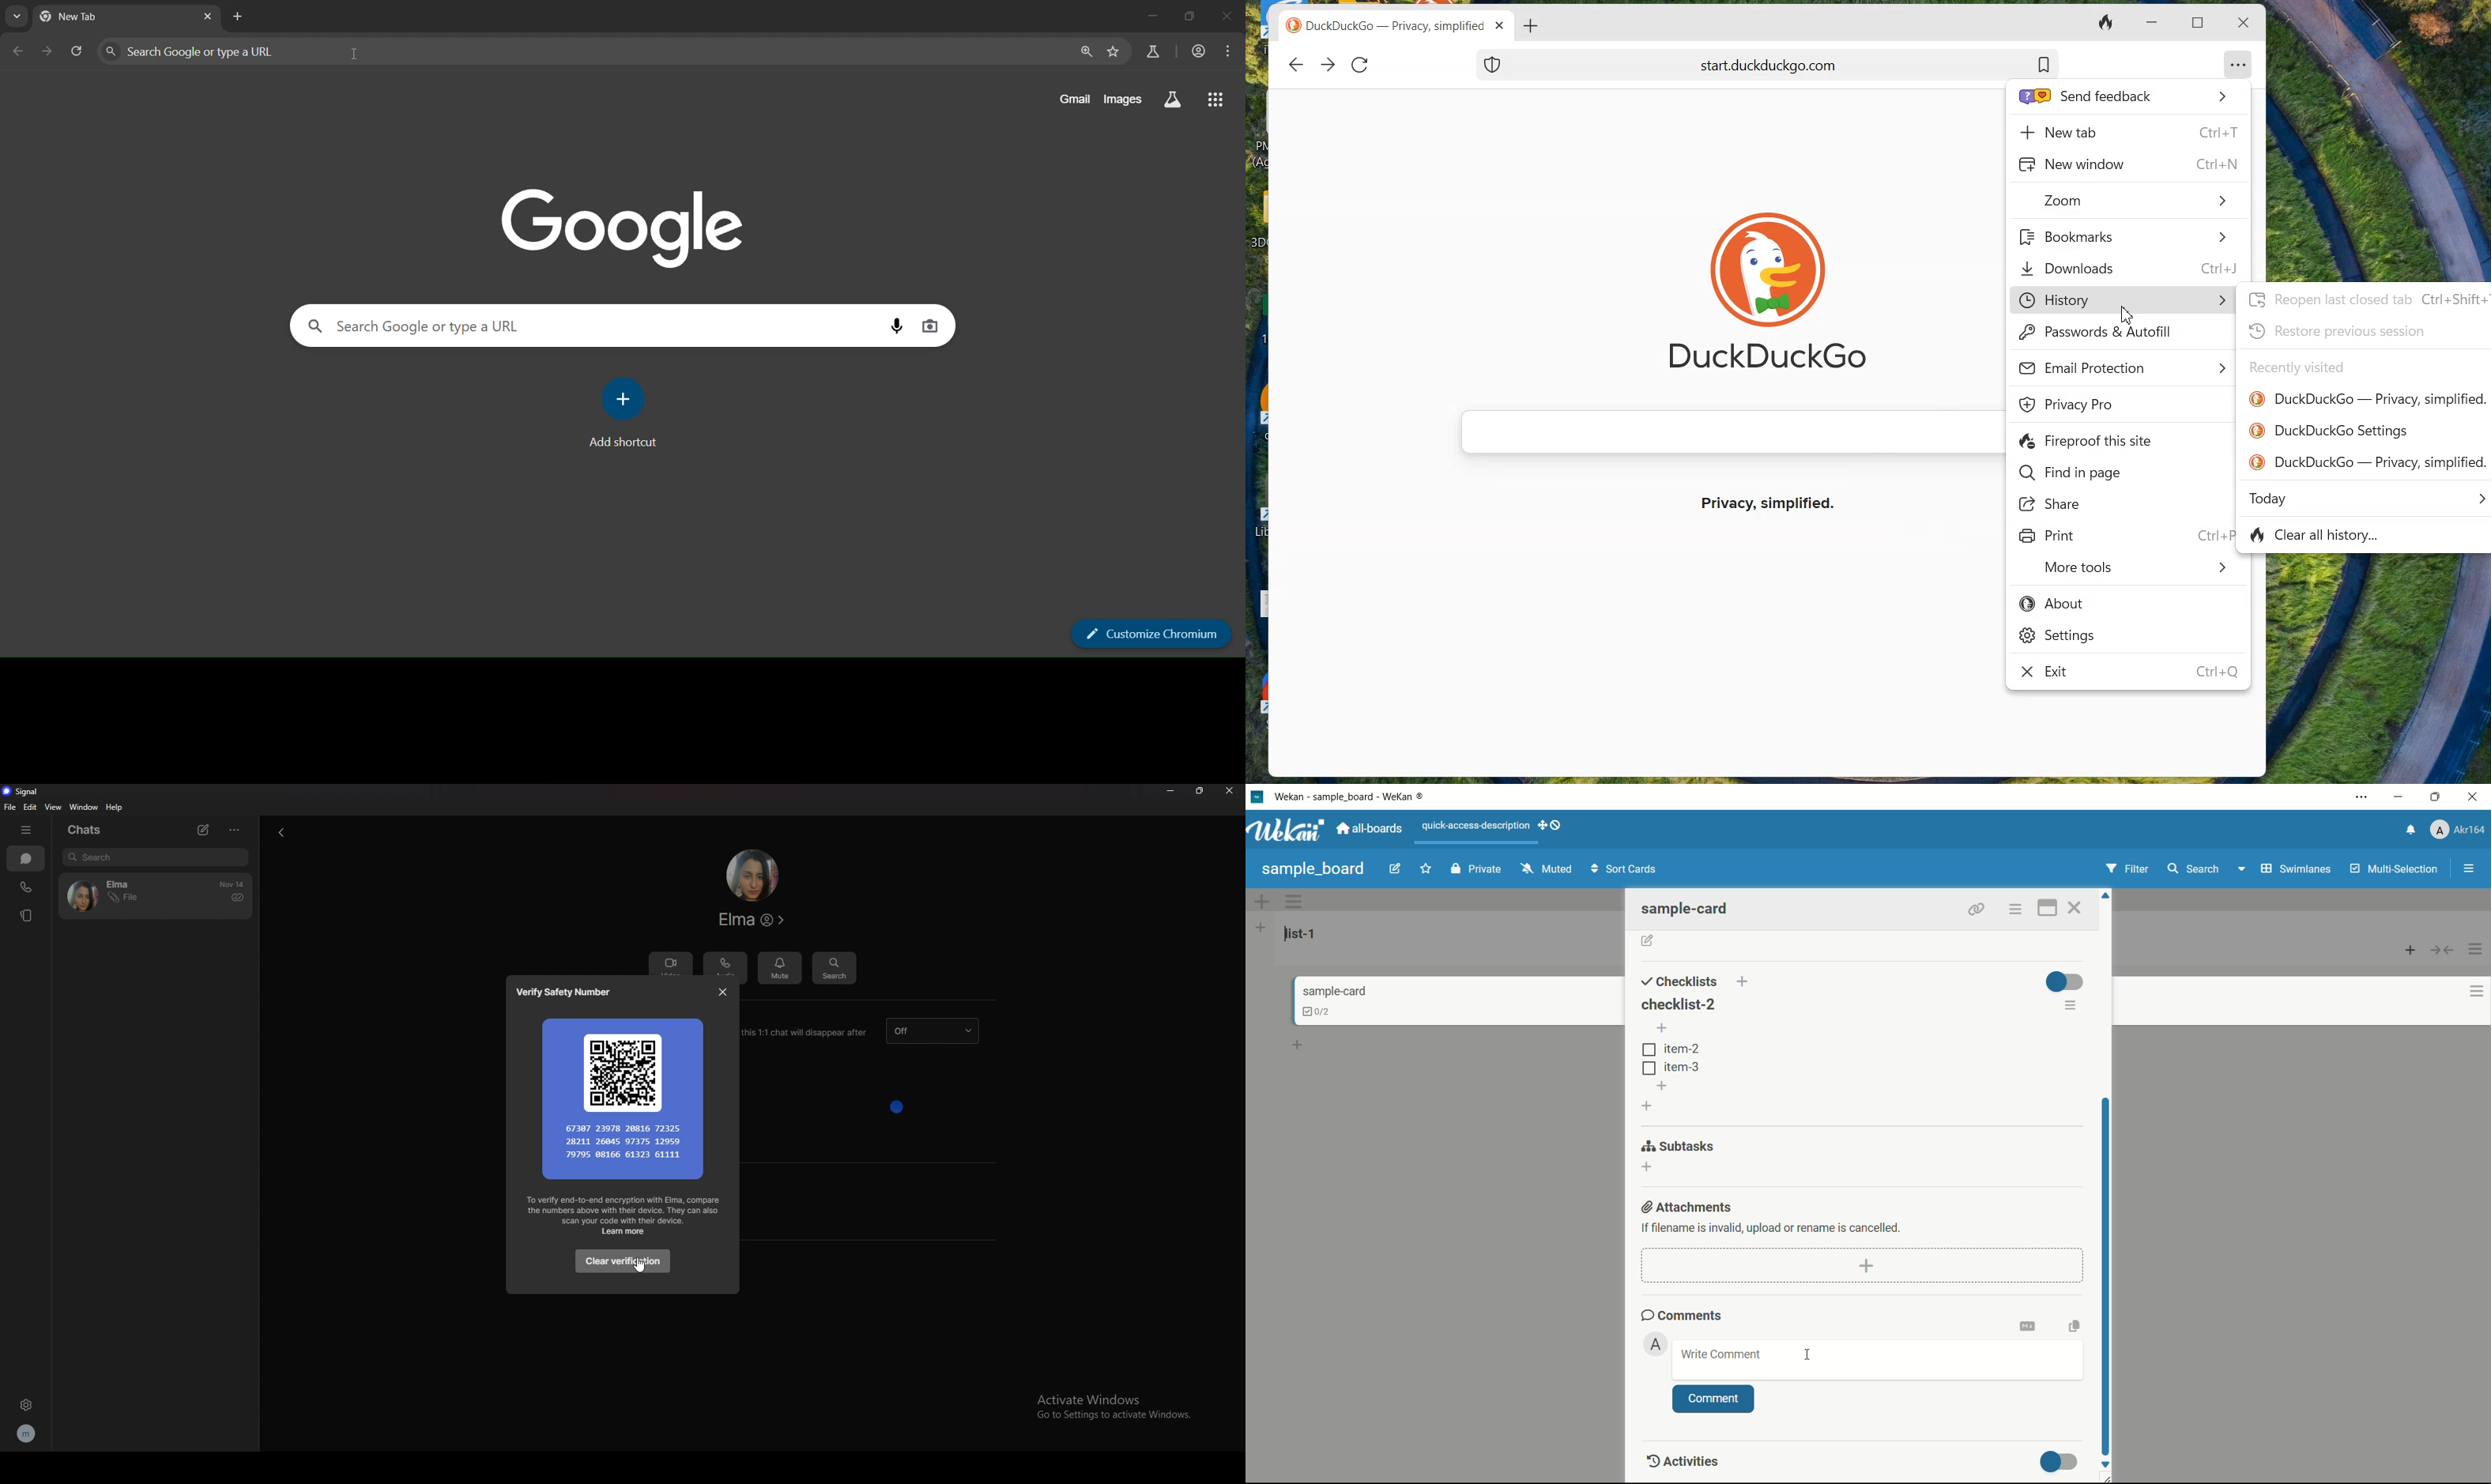 This screenshot has height=1484, width=2492. I want to click on write comment , so click(1721, 1355).